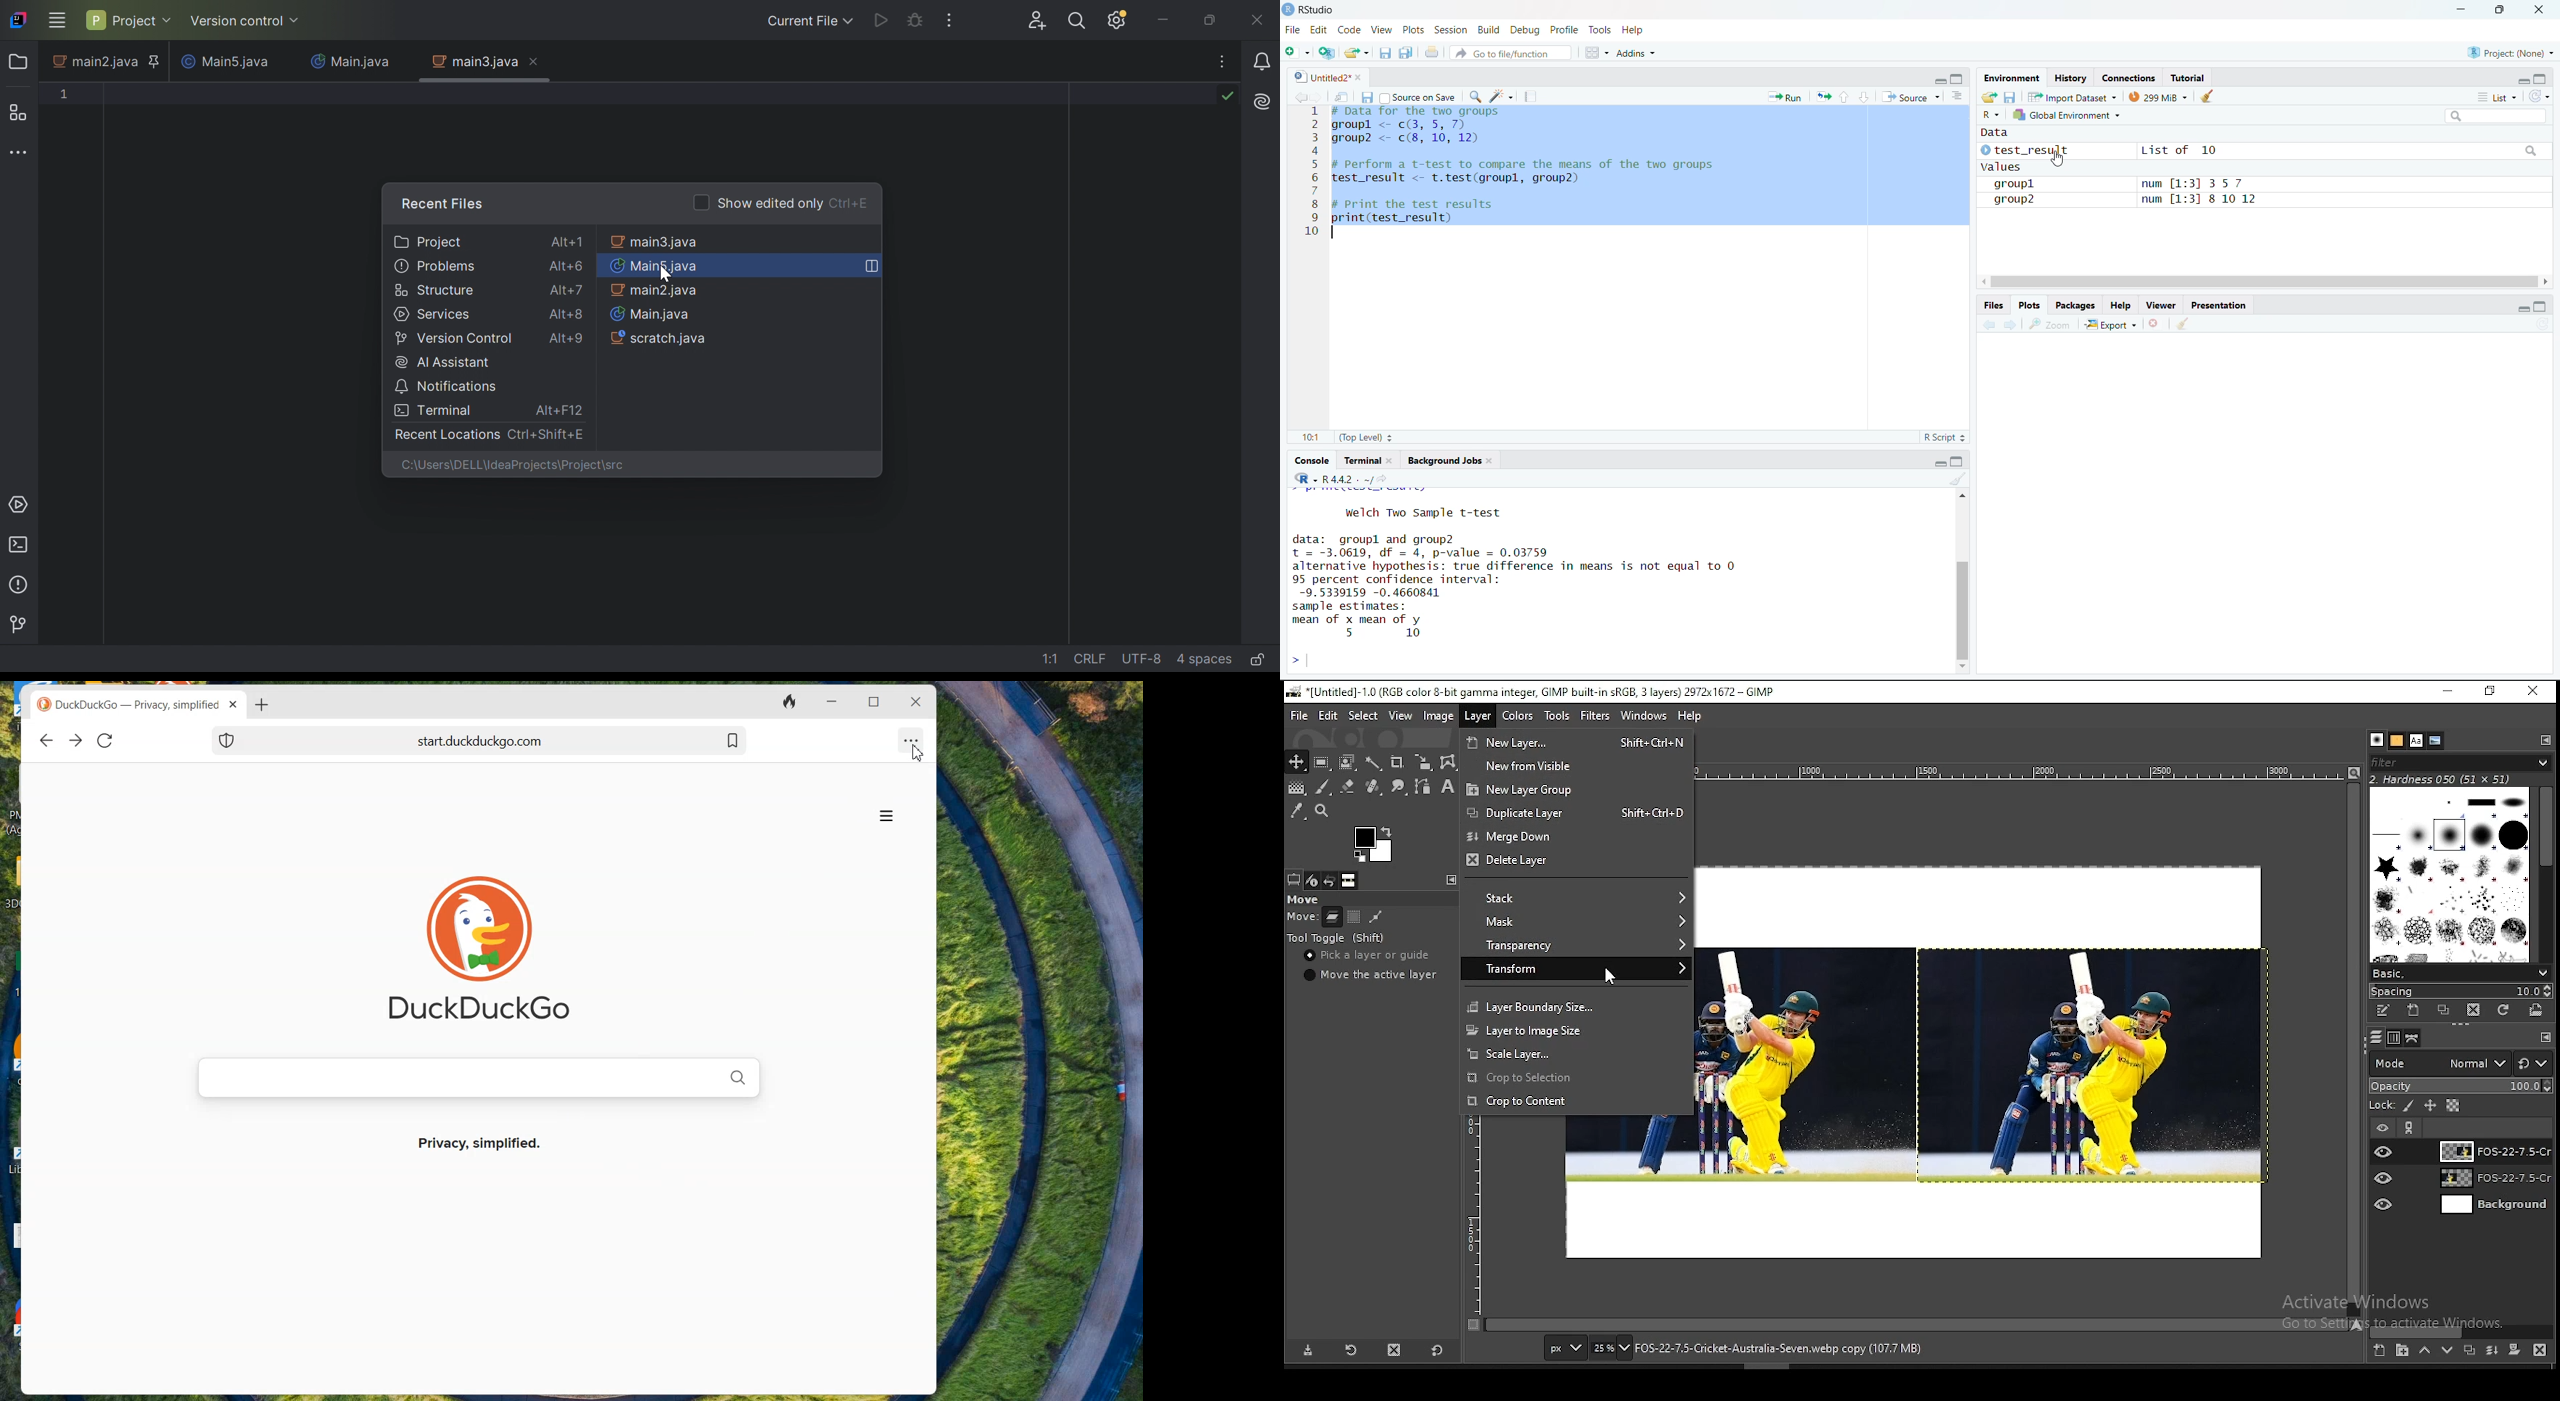 Image resolution: width=2576 pixels, height=1428 pixels. I want to click on Background Jobs, so click(1445, 462).